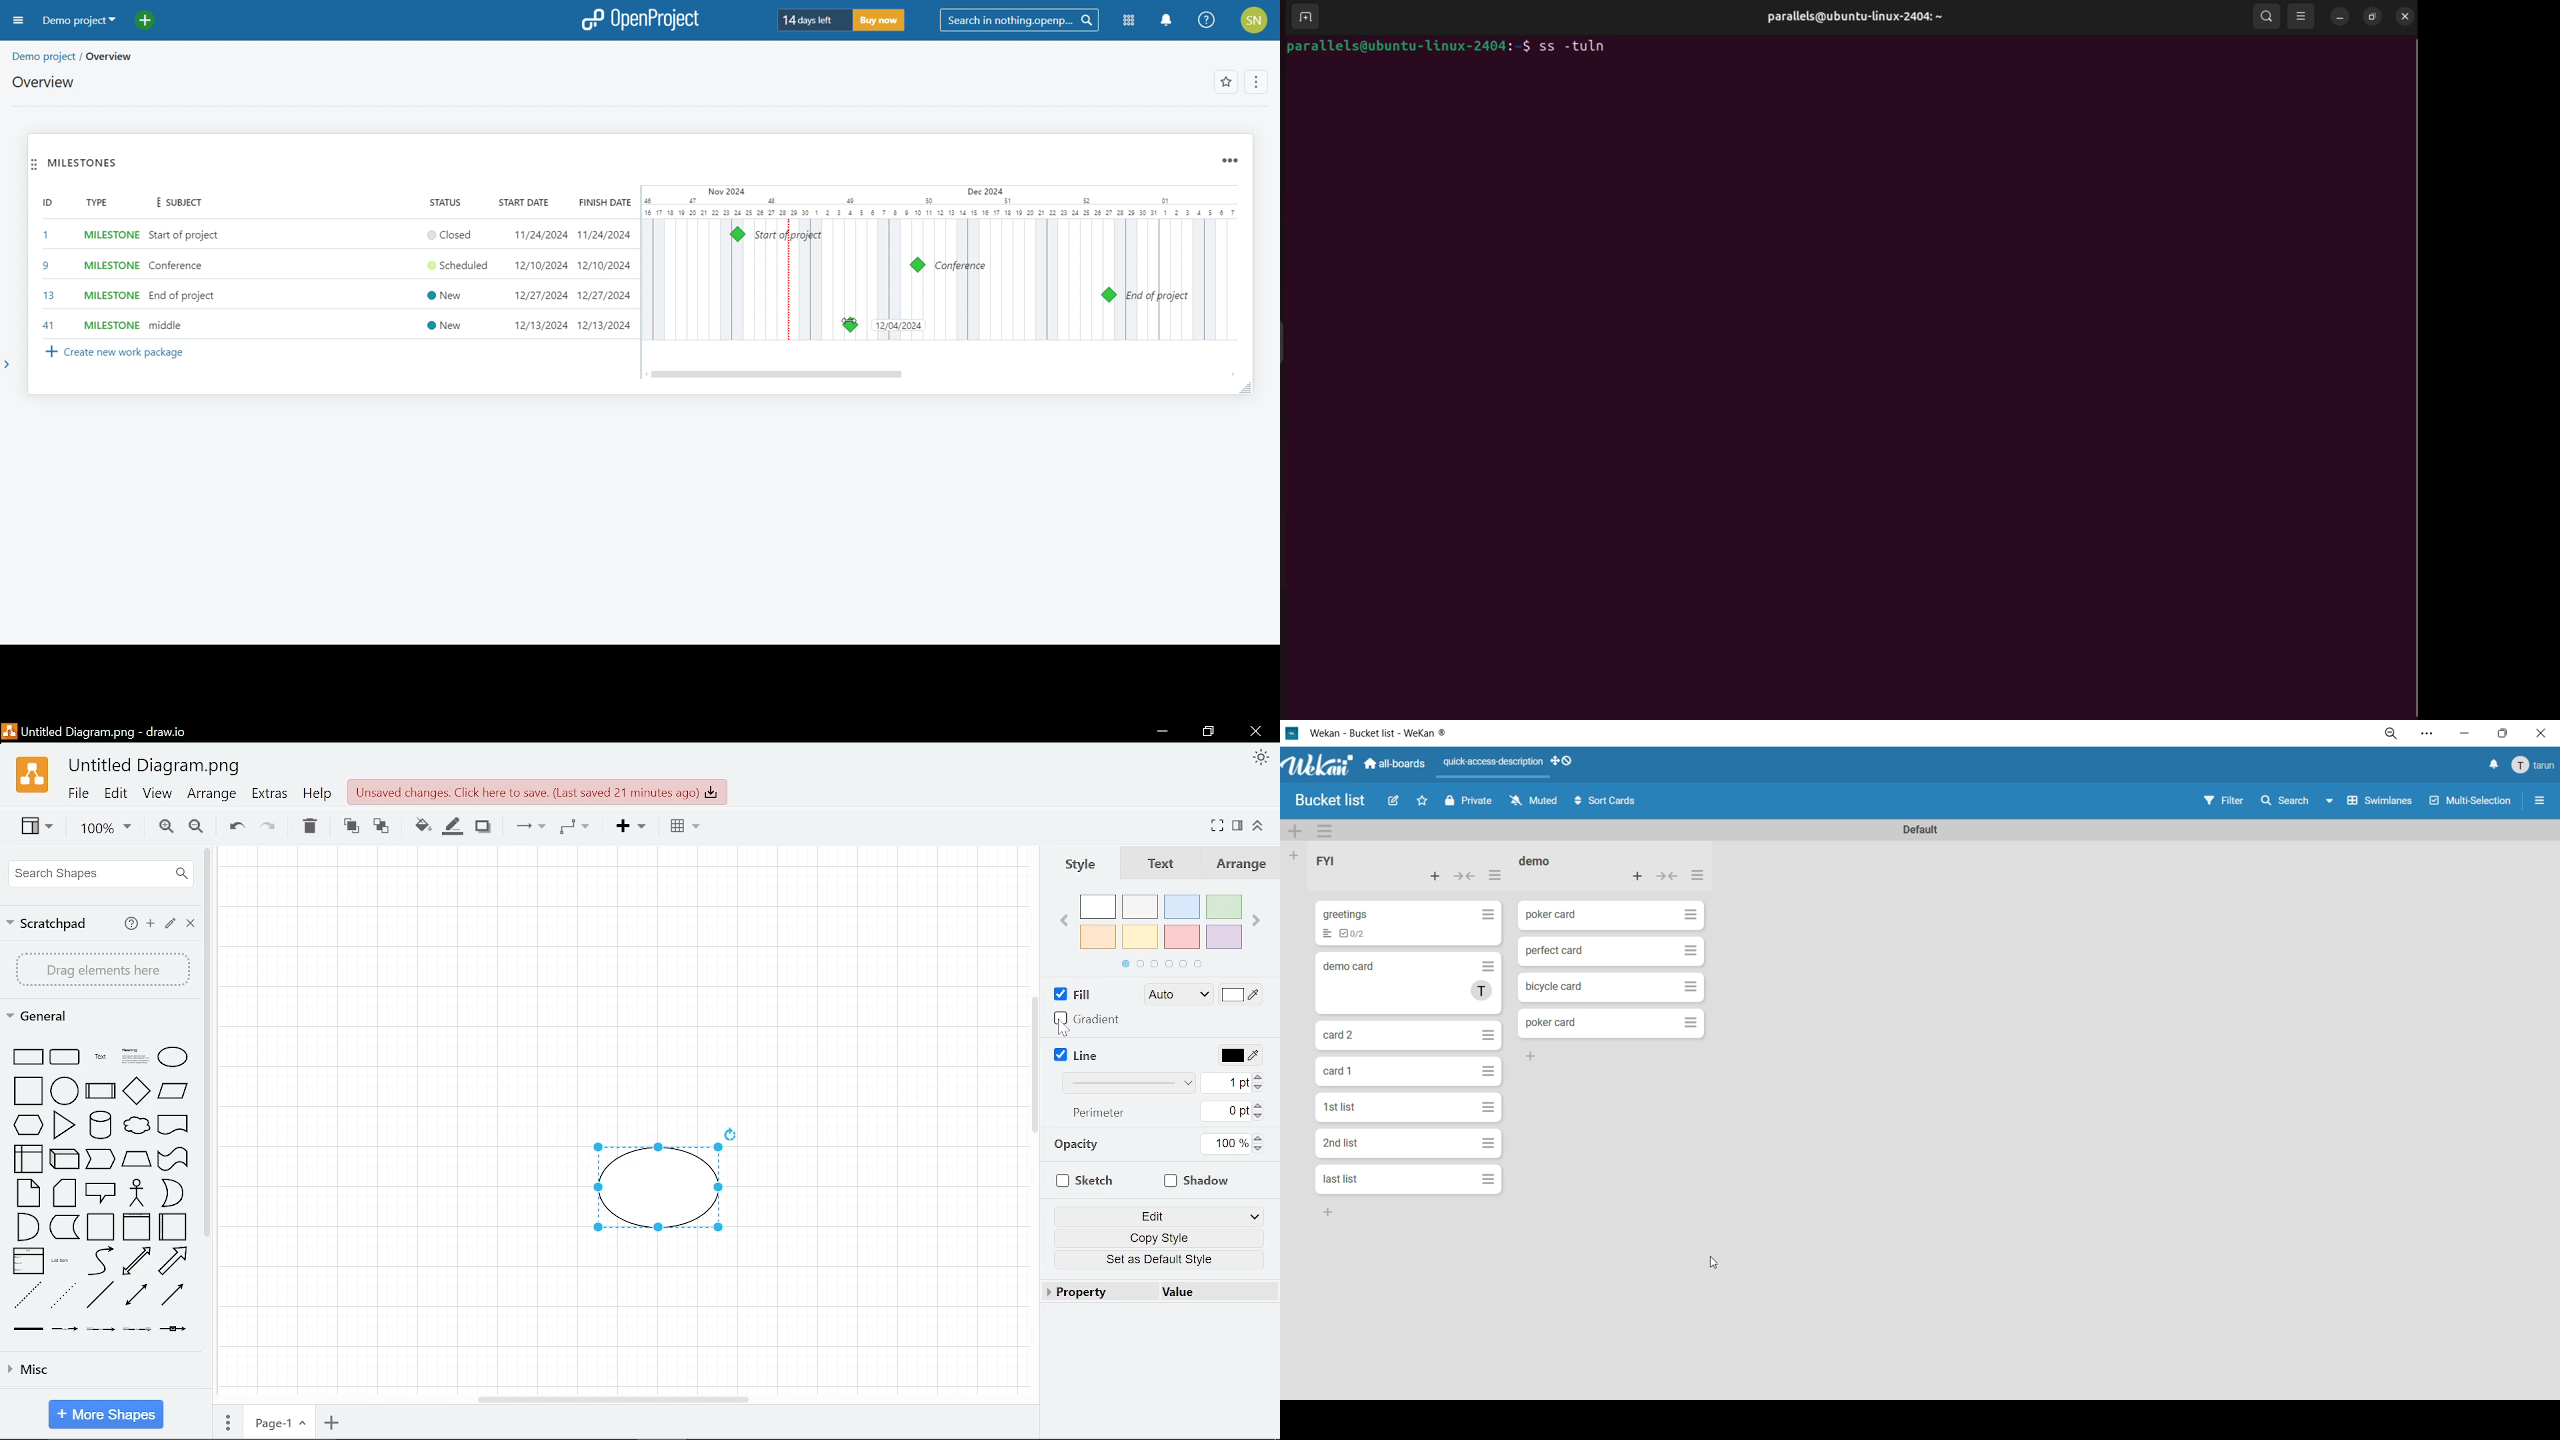  I want to click on Collapse, so click(1260, 827).